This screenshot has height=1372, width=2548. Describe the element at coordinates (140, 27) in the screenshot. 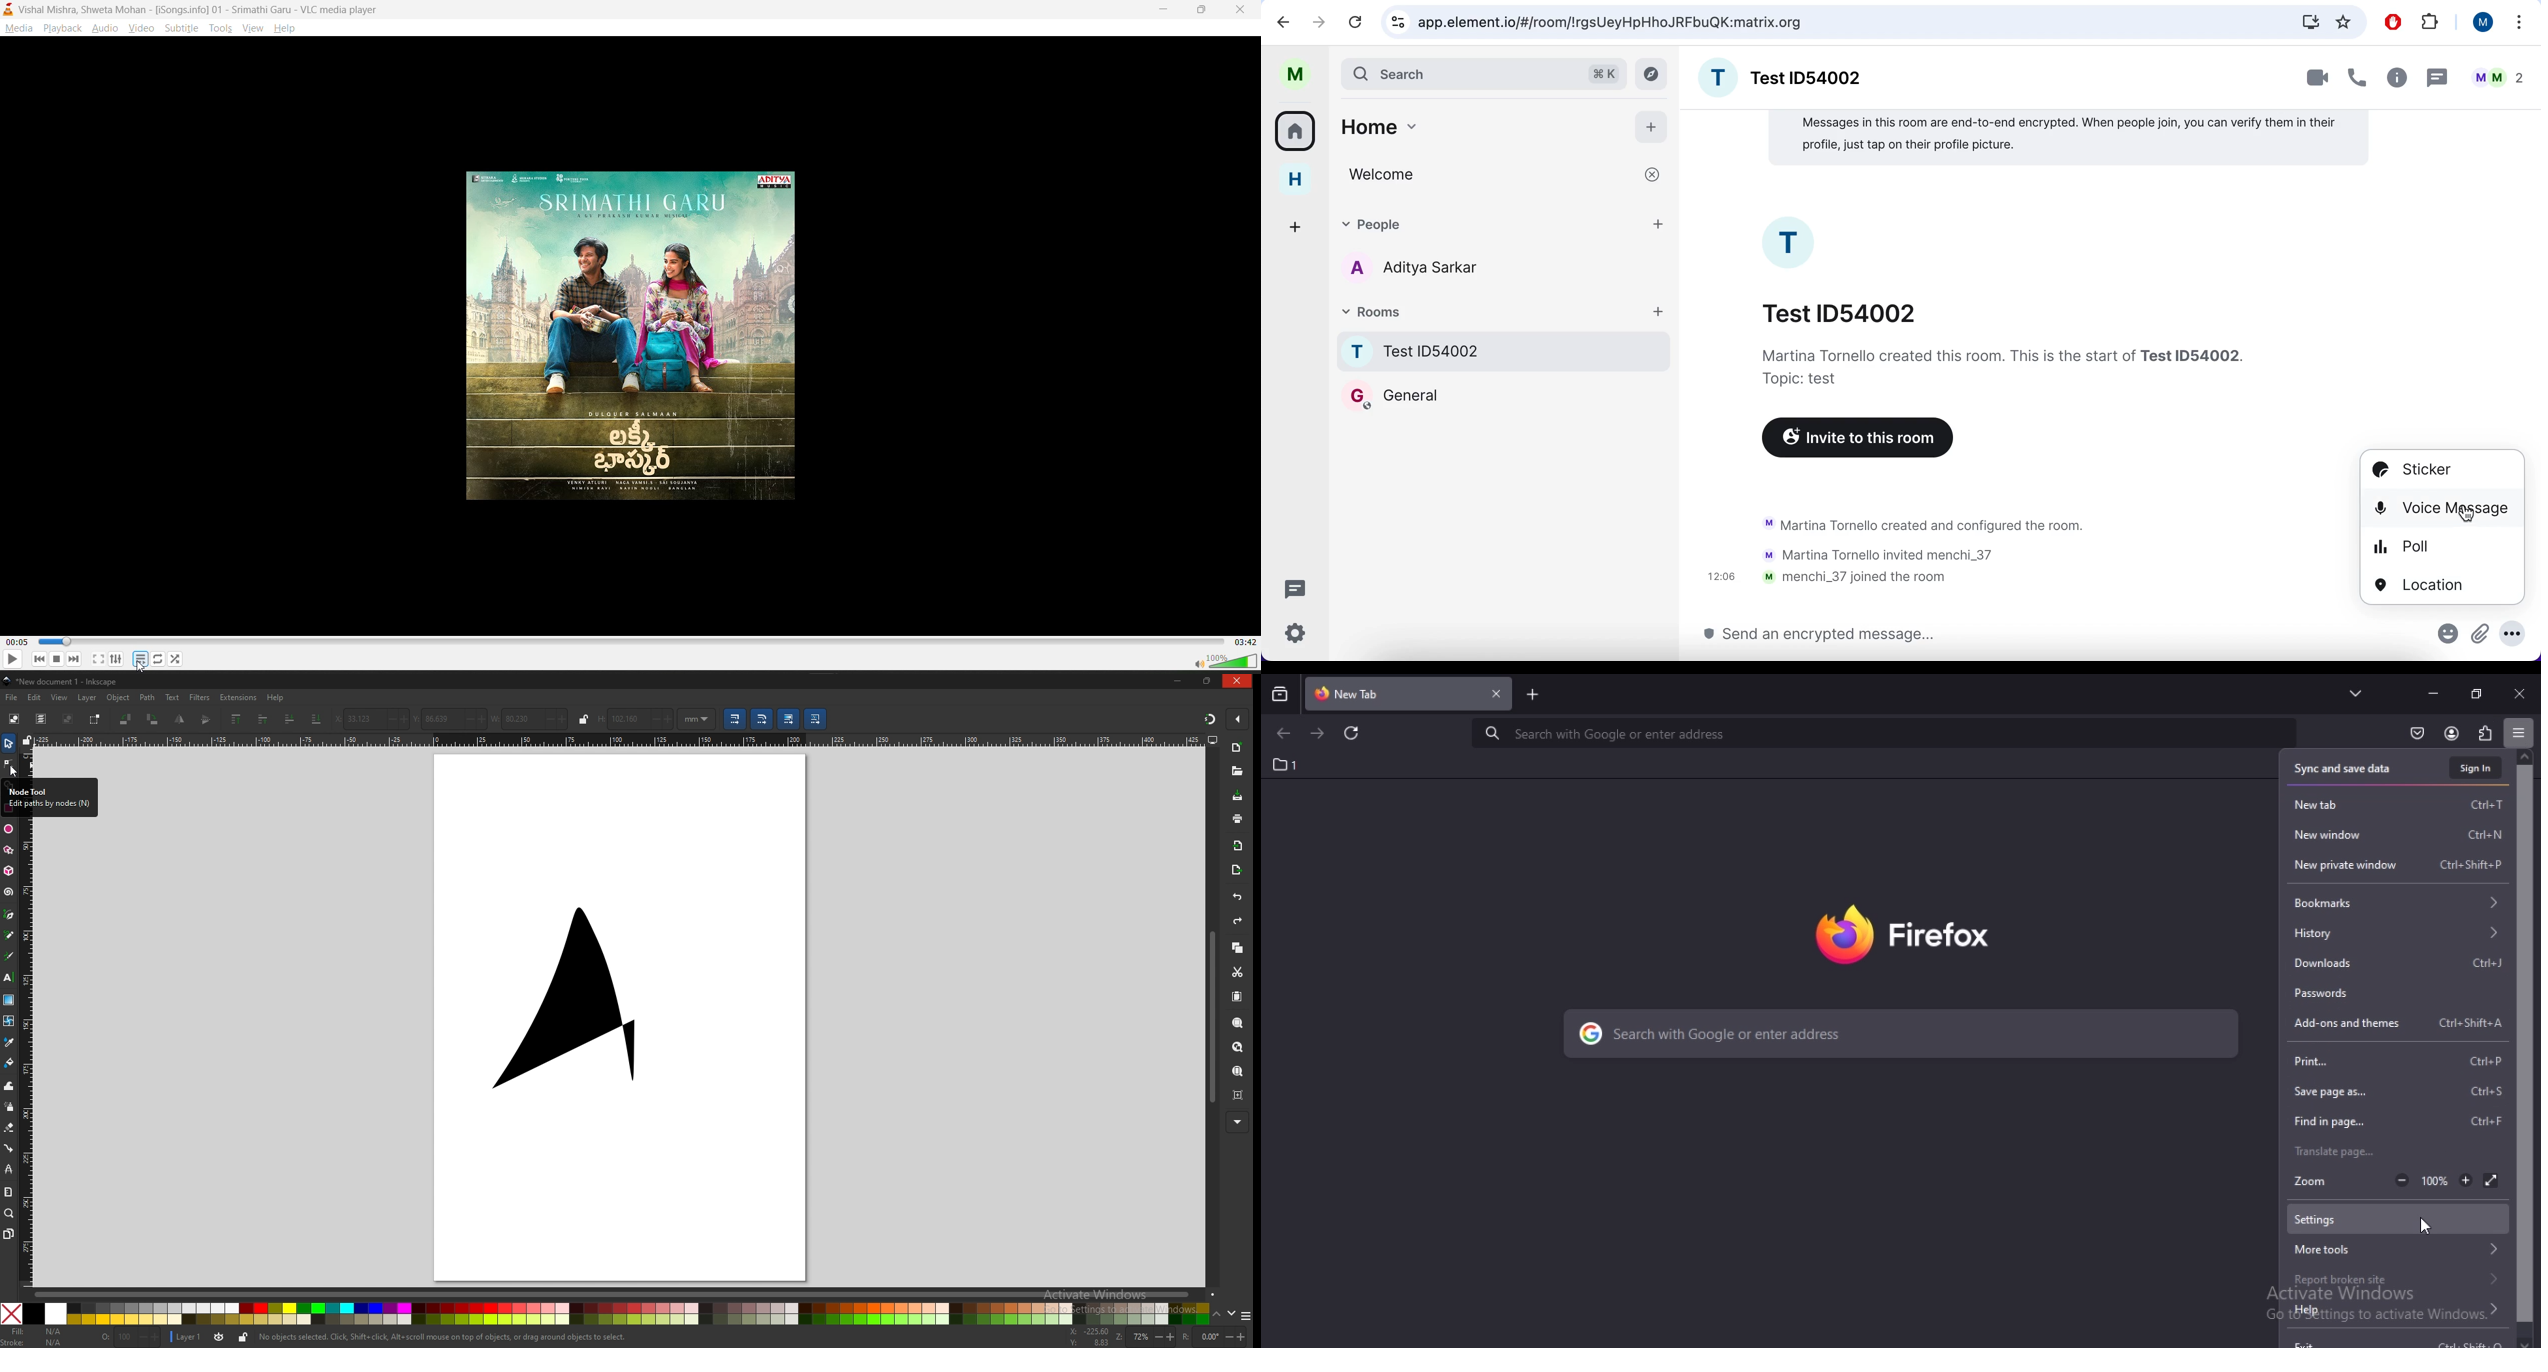

I see `video` at that location.